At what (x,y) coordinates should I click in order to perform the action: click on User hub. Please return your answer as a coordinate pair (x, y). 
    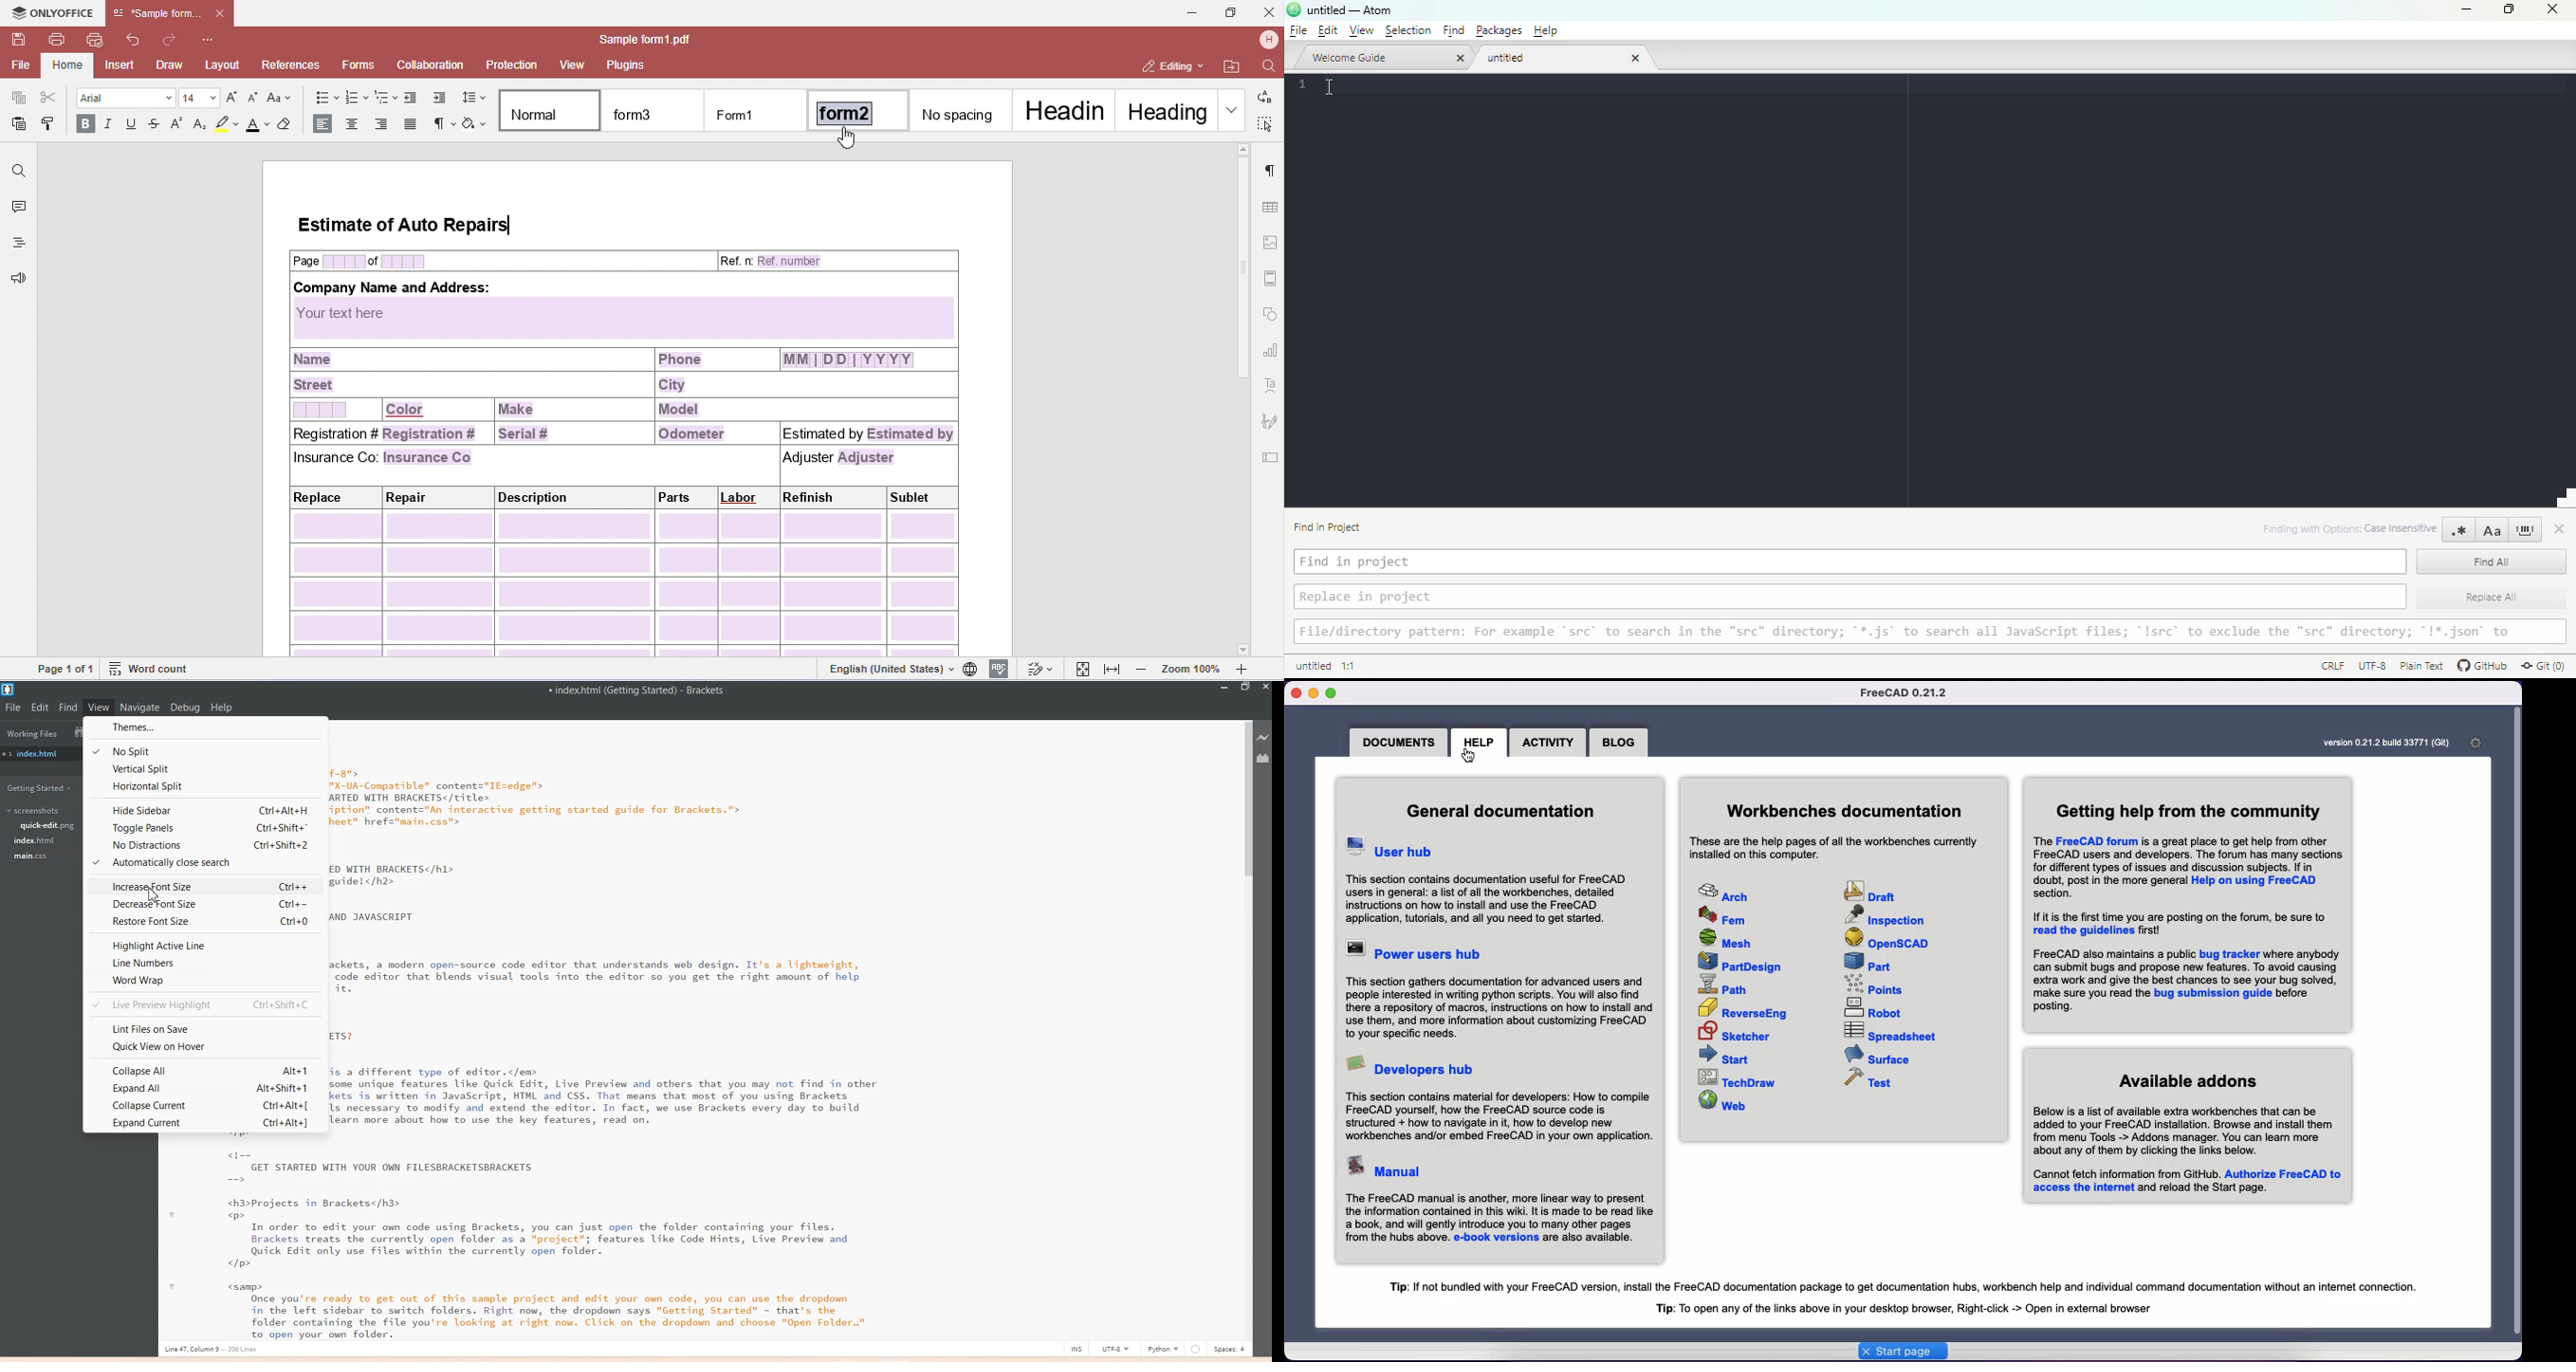
    Looking at the image, I should click on (1496, 881).